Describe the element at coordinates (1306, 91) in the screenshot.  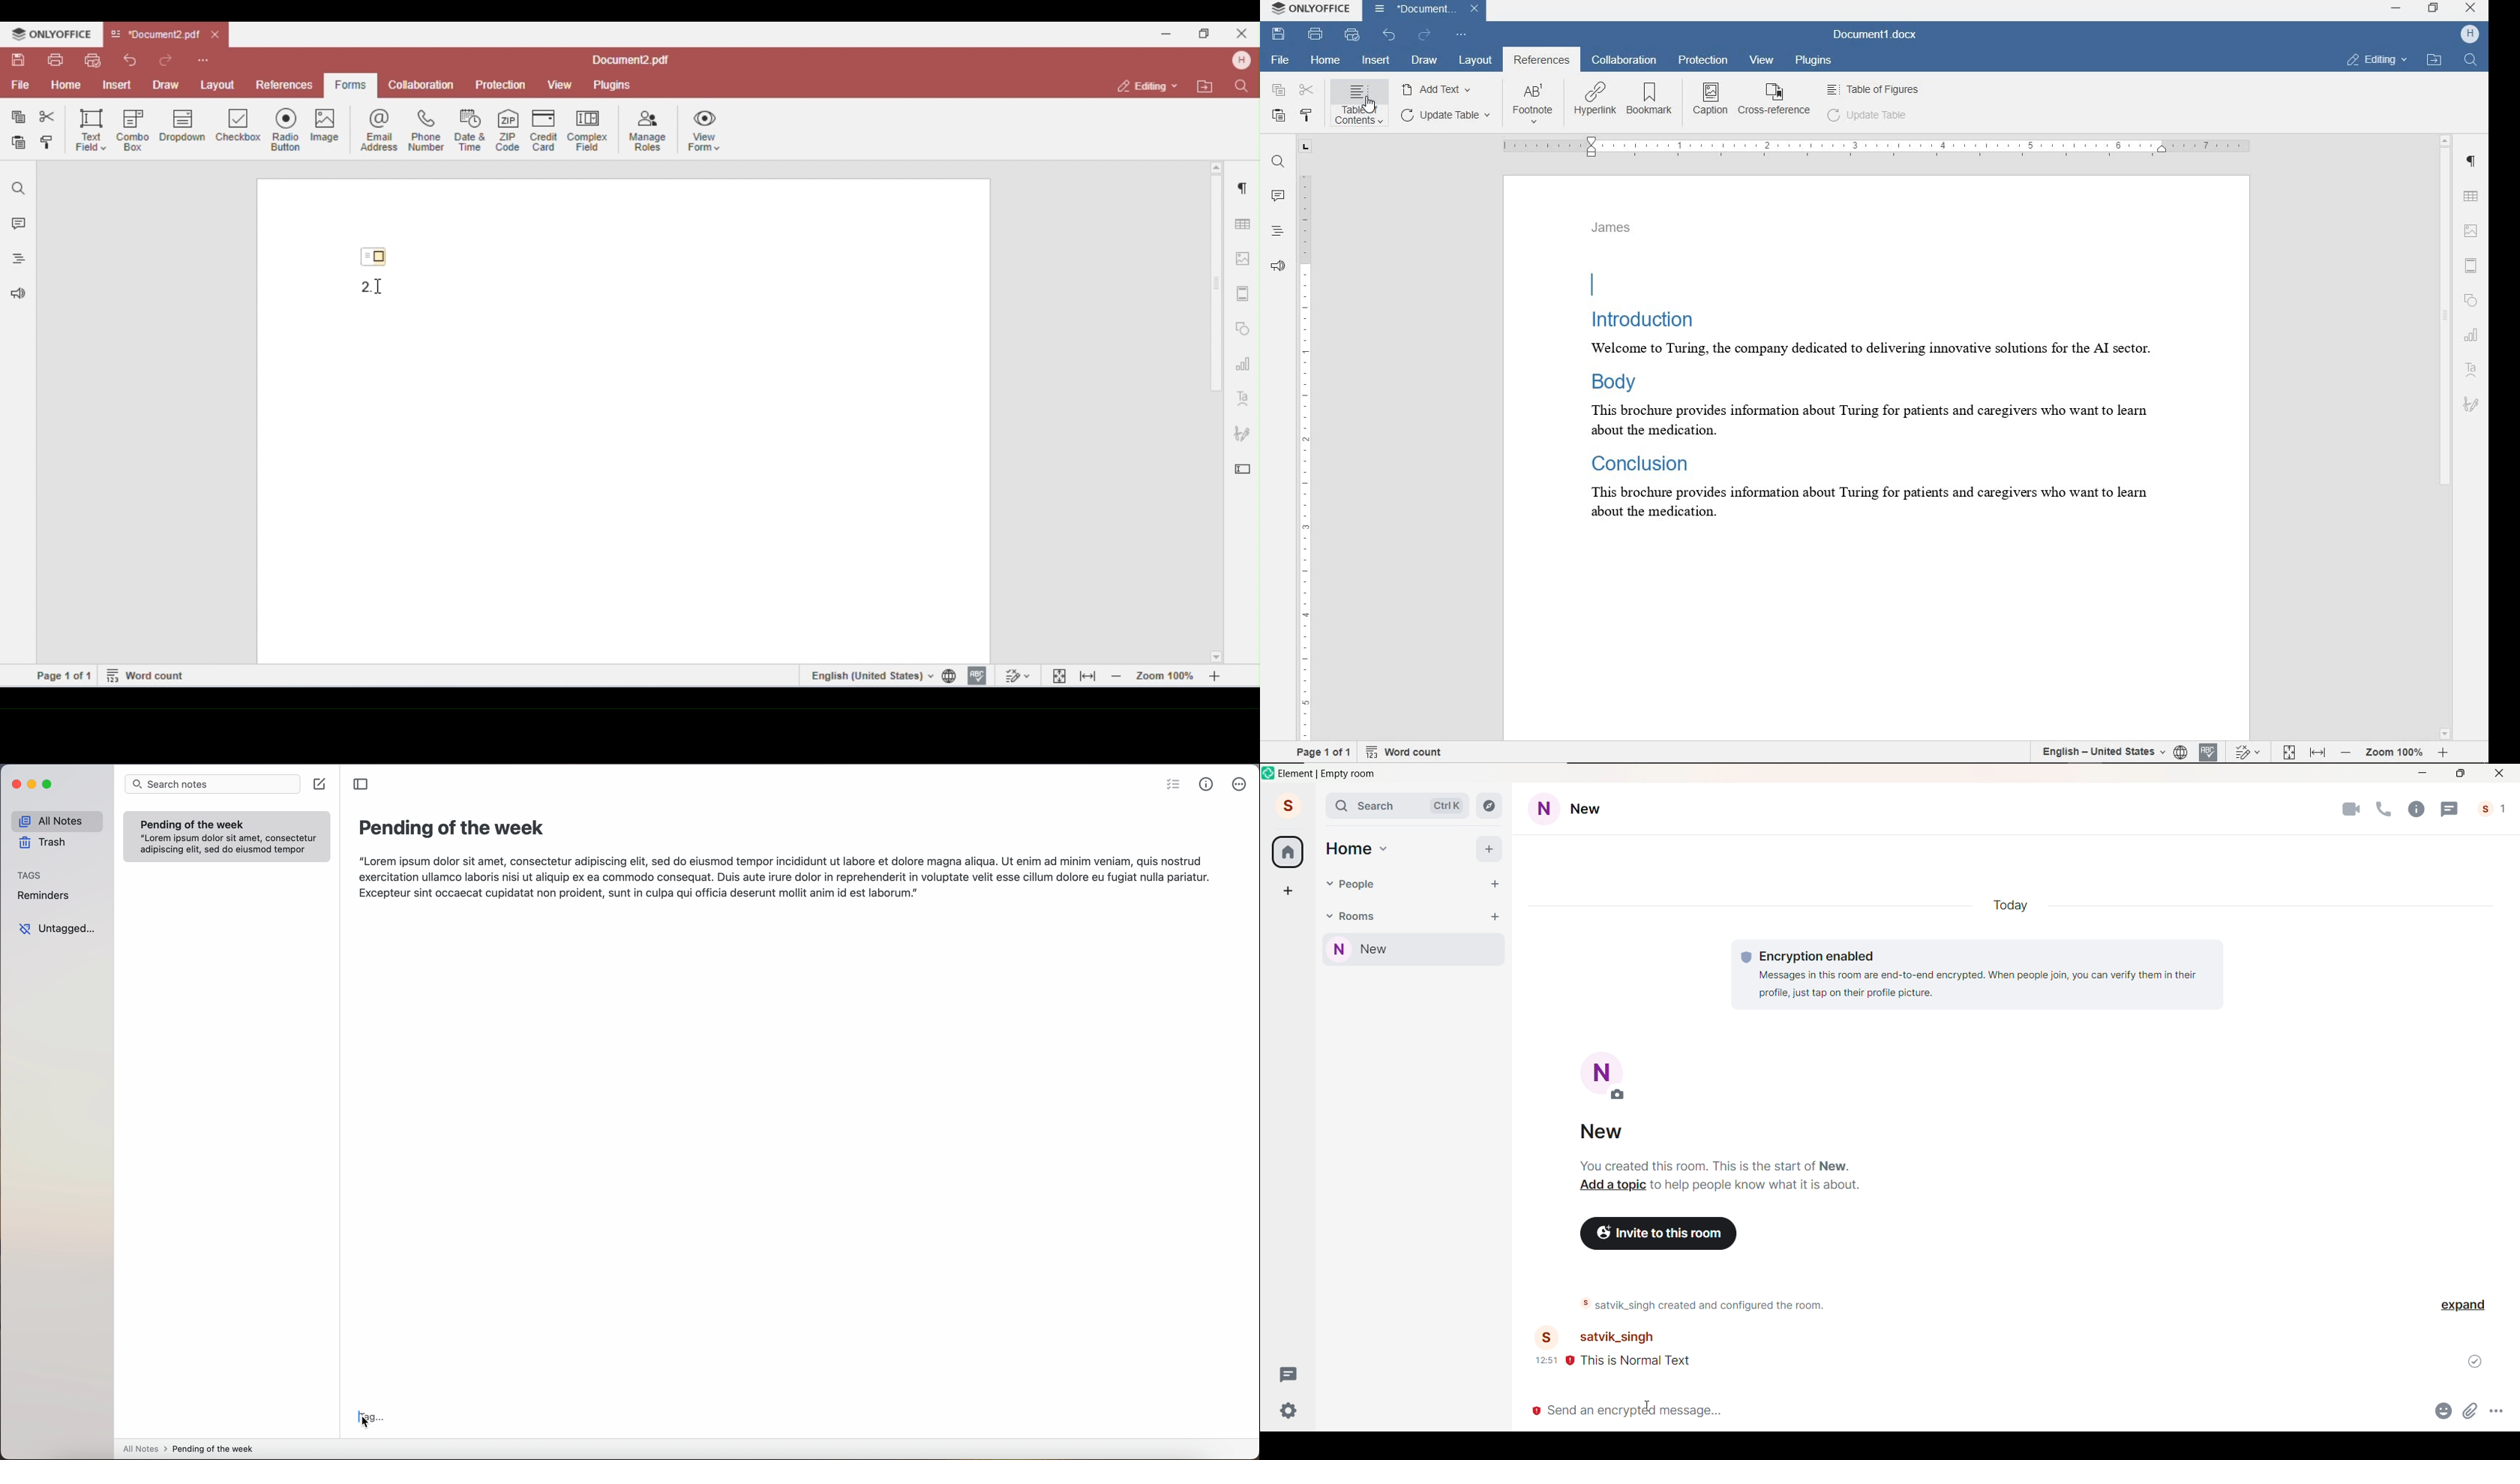
I see `cut` at that location.